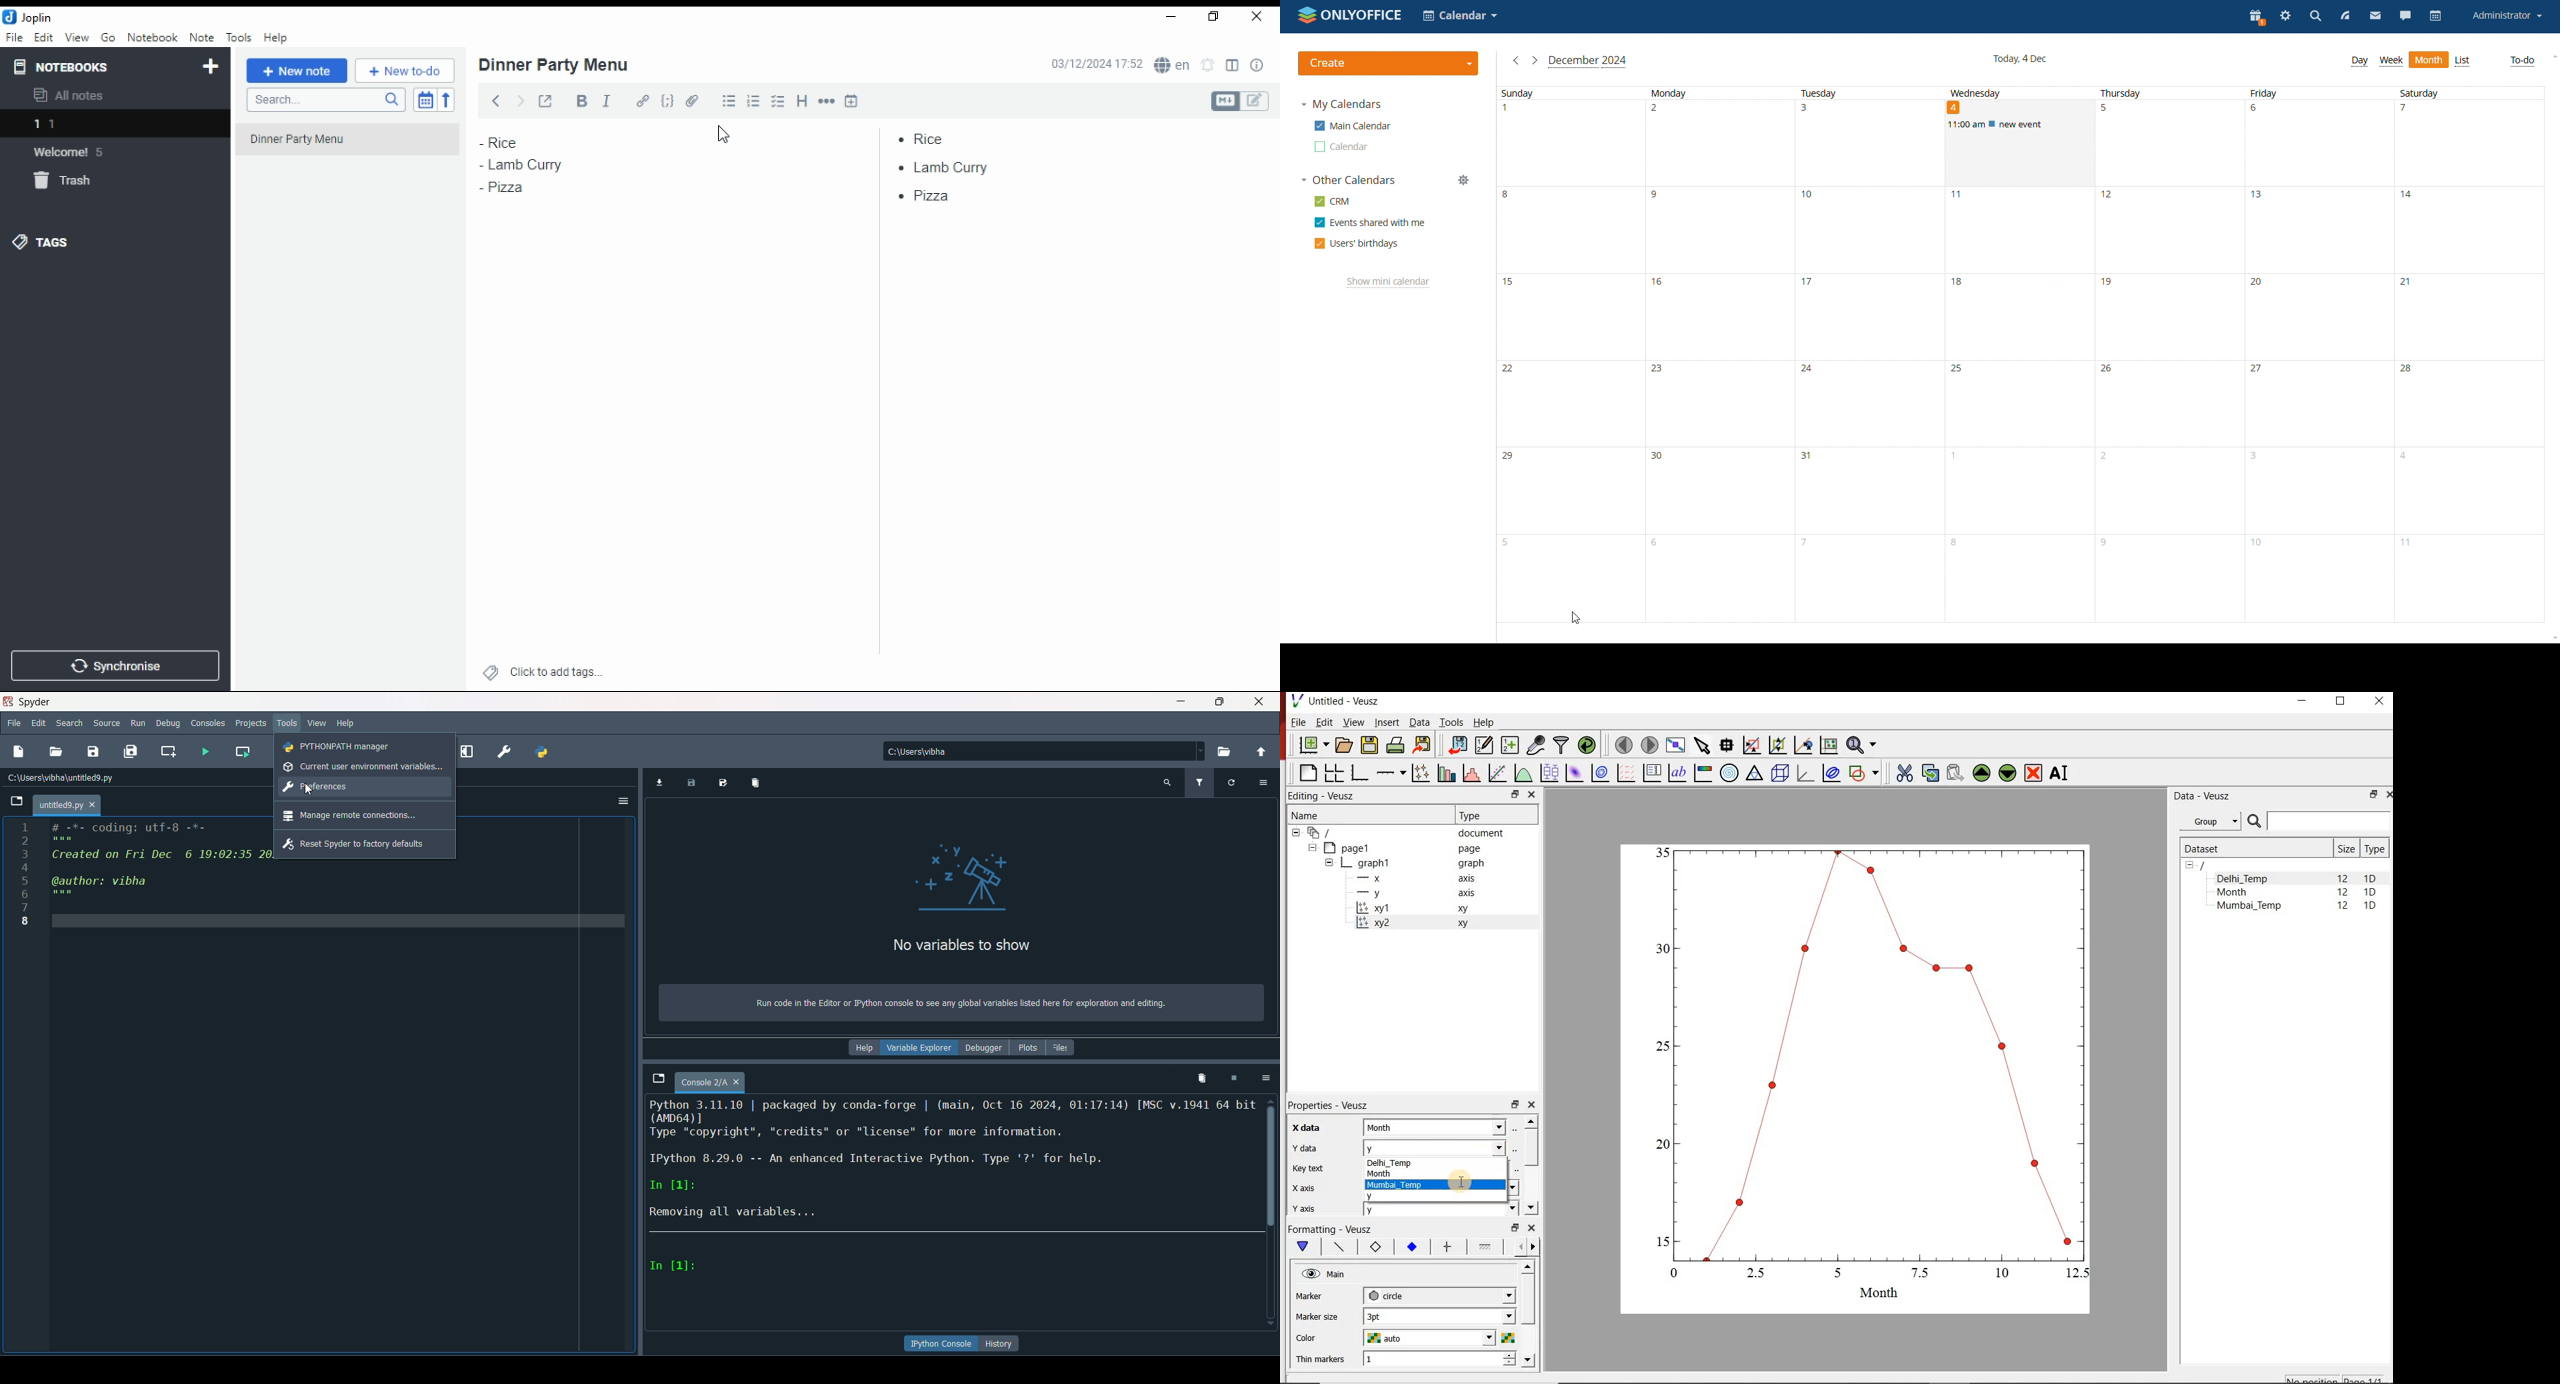  What do you see at coordinates (1265, 781) in the screenshot?
I see `options` at bounding box center [1265, 781].